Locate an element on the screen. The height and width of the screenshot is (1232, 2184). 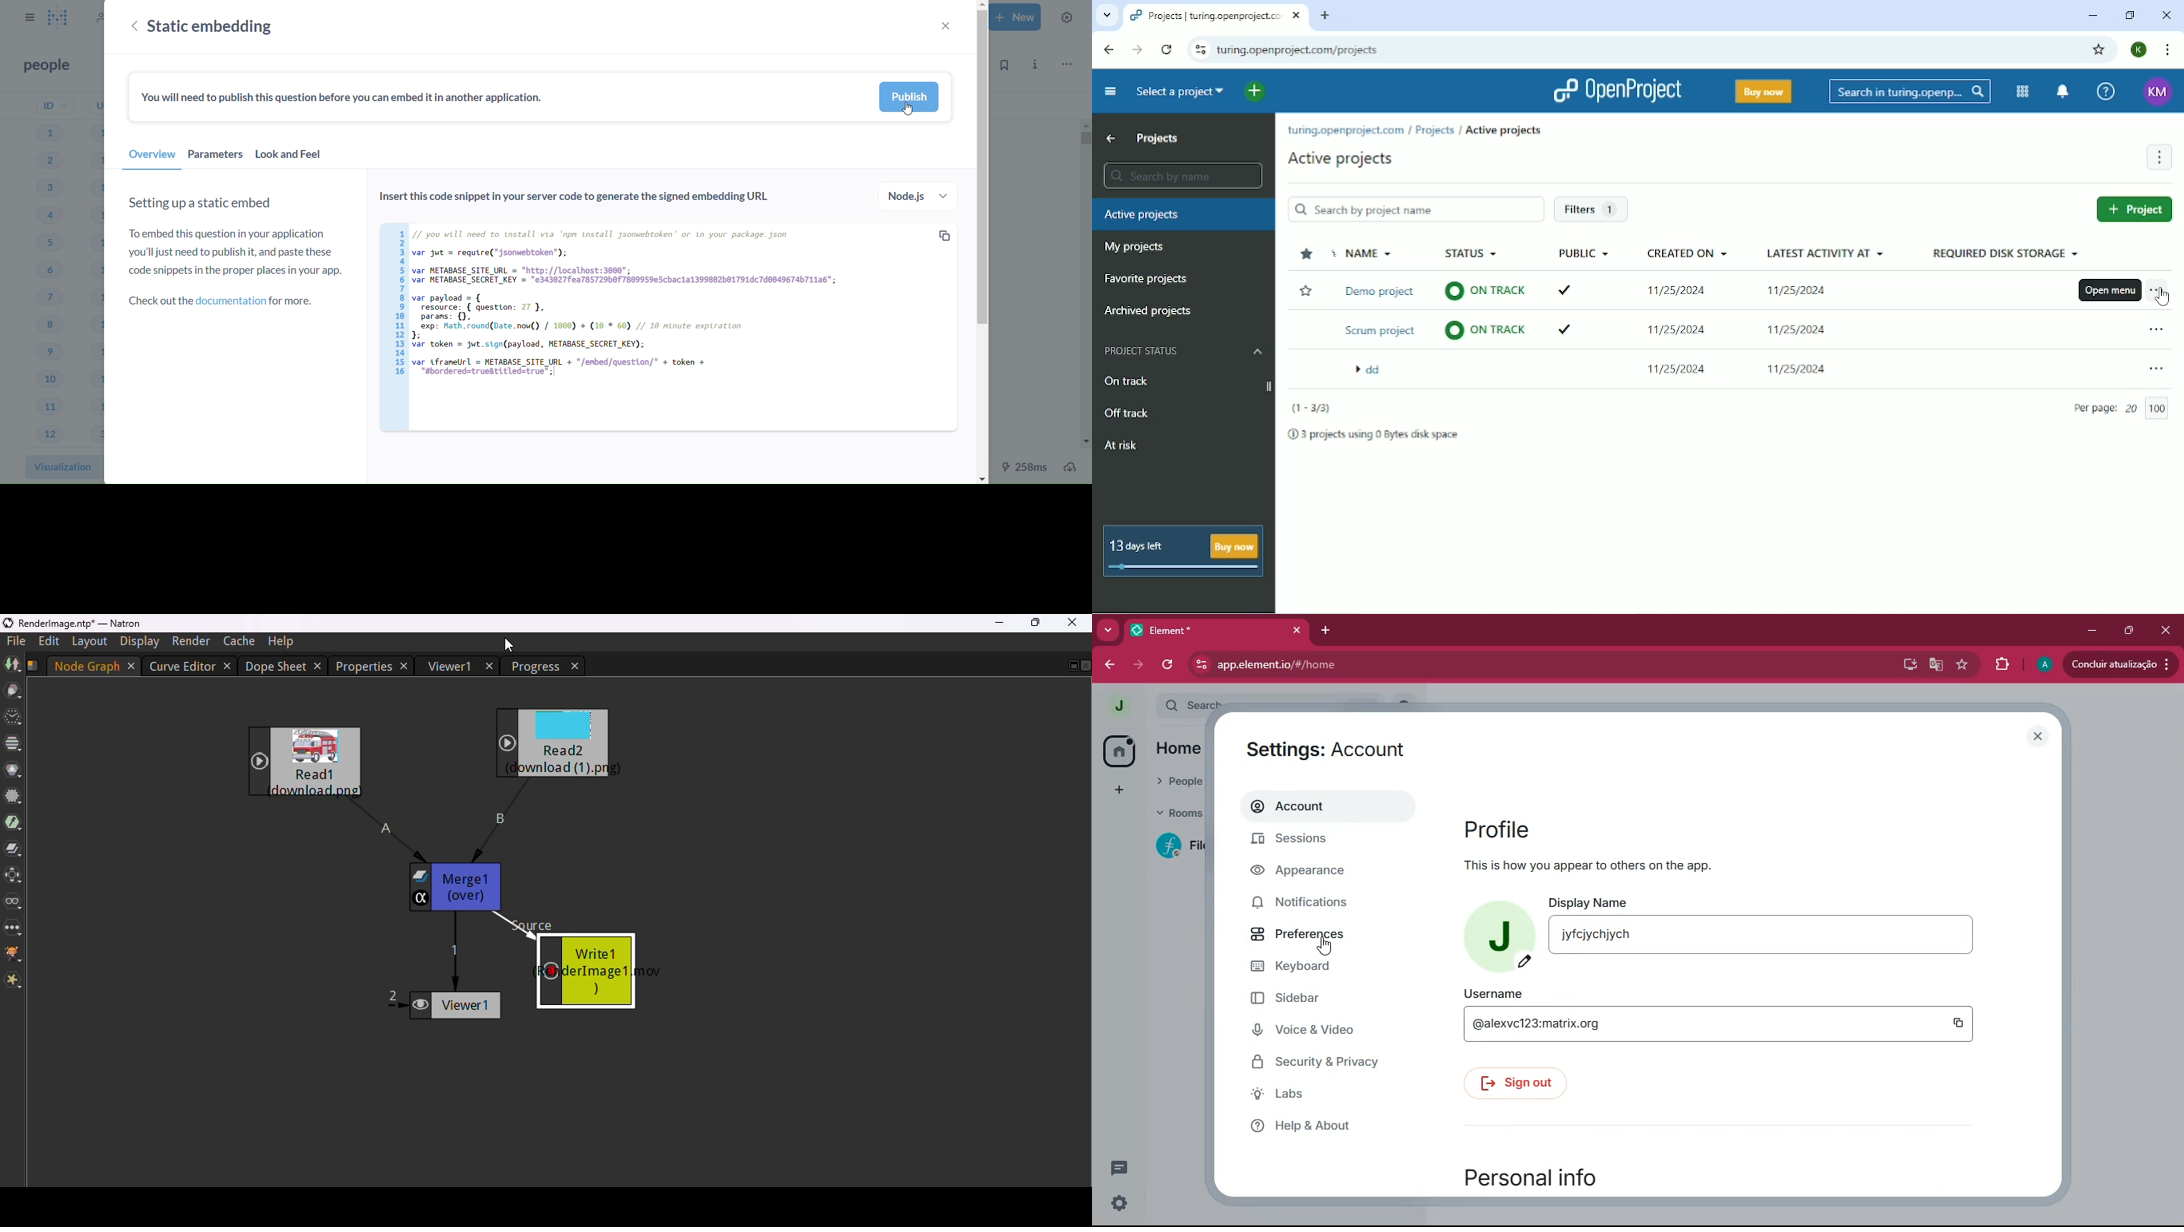
edit name is located at coordinates (1714, 937).